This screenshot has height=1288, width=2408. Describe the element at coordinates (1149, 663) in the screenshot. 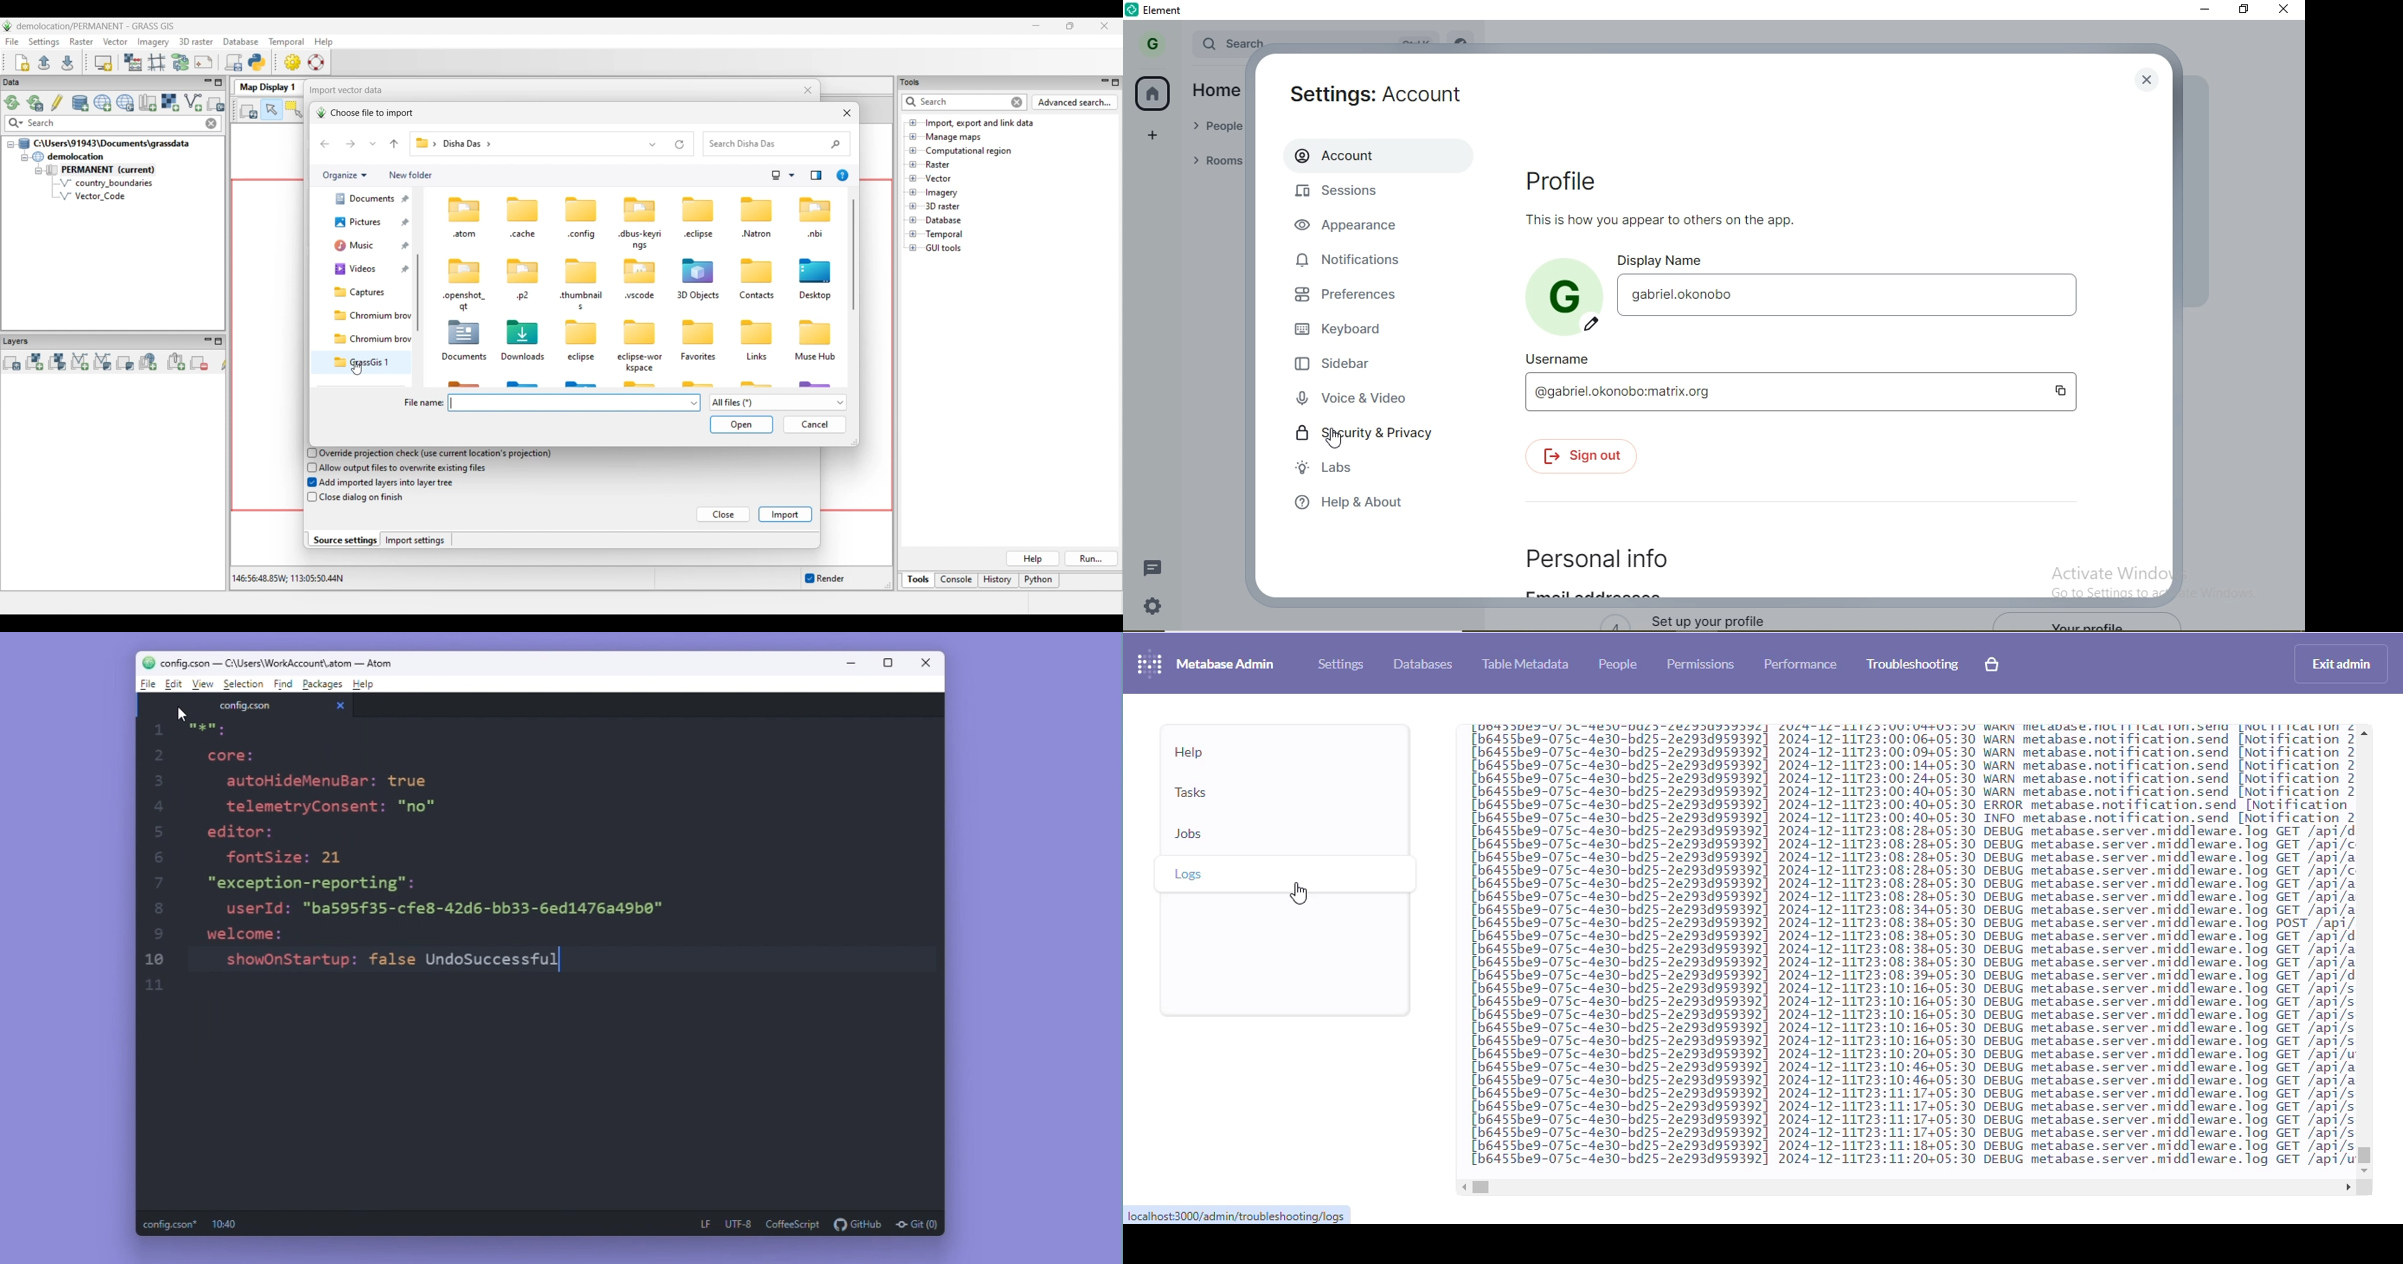

I see `logo` at that location.